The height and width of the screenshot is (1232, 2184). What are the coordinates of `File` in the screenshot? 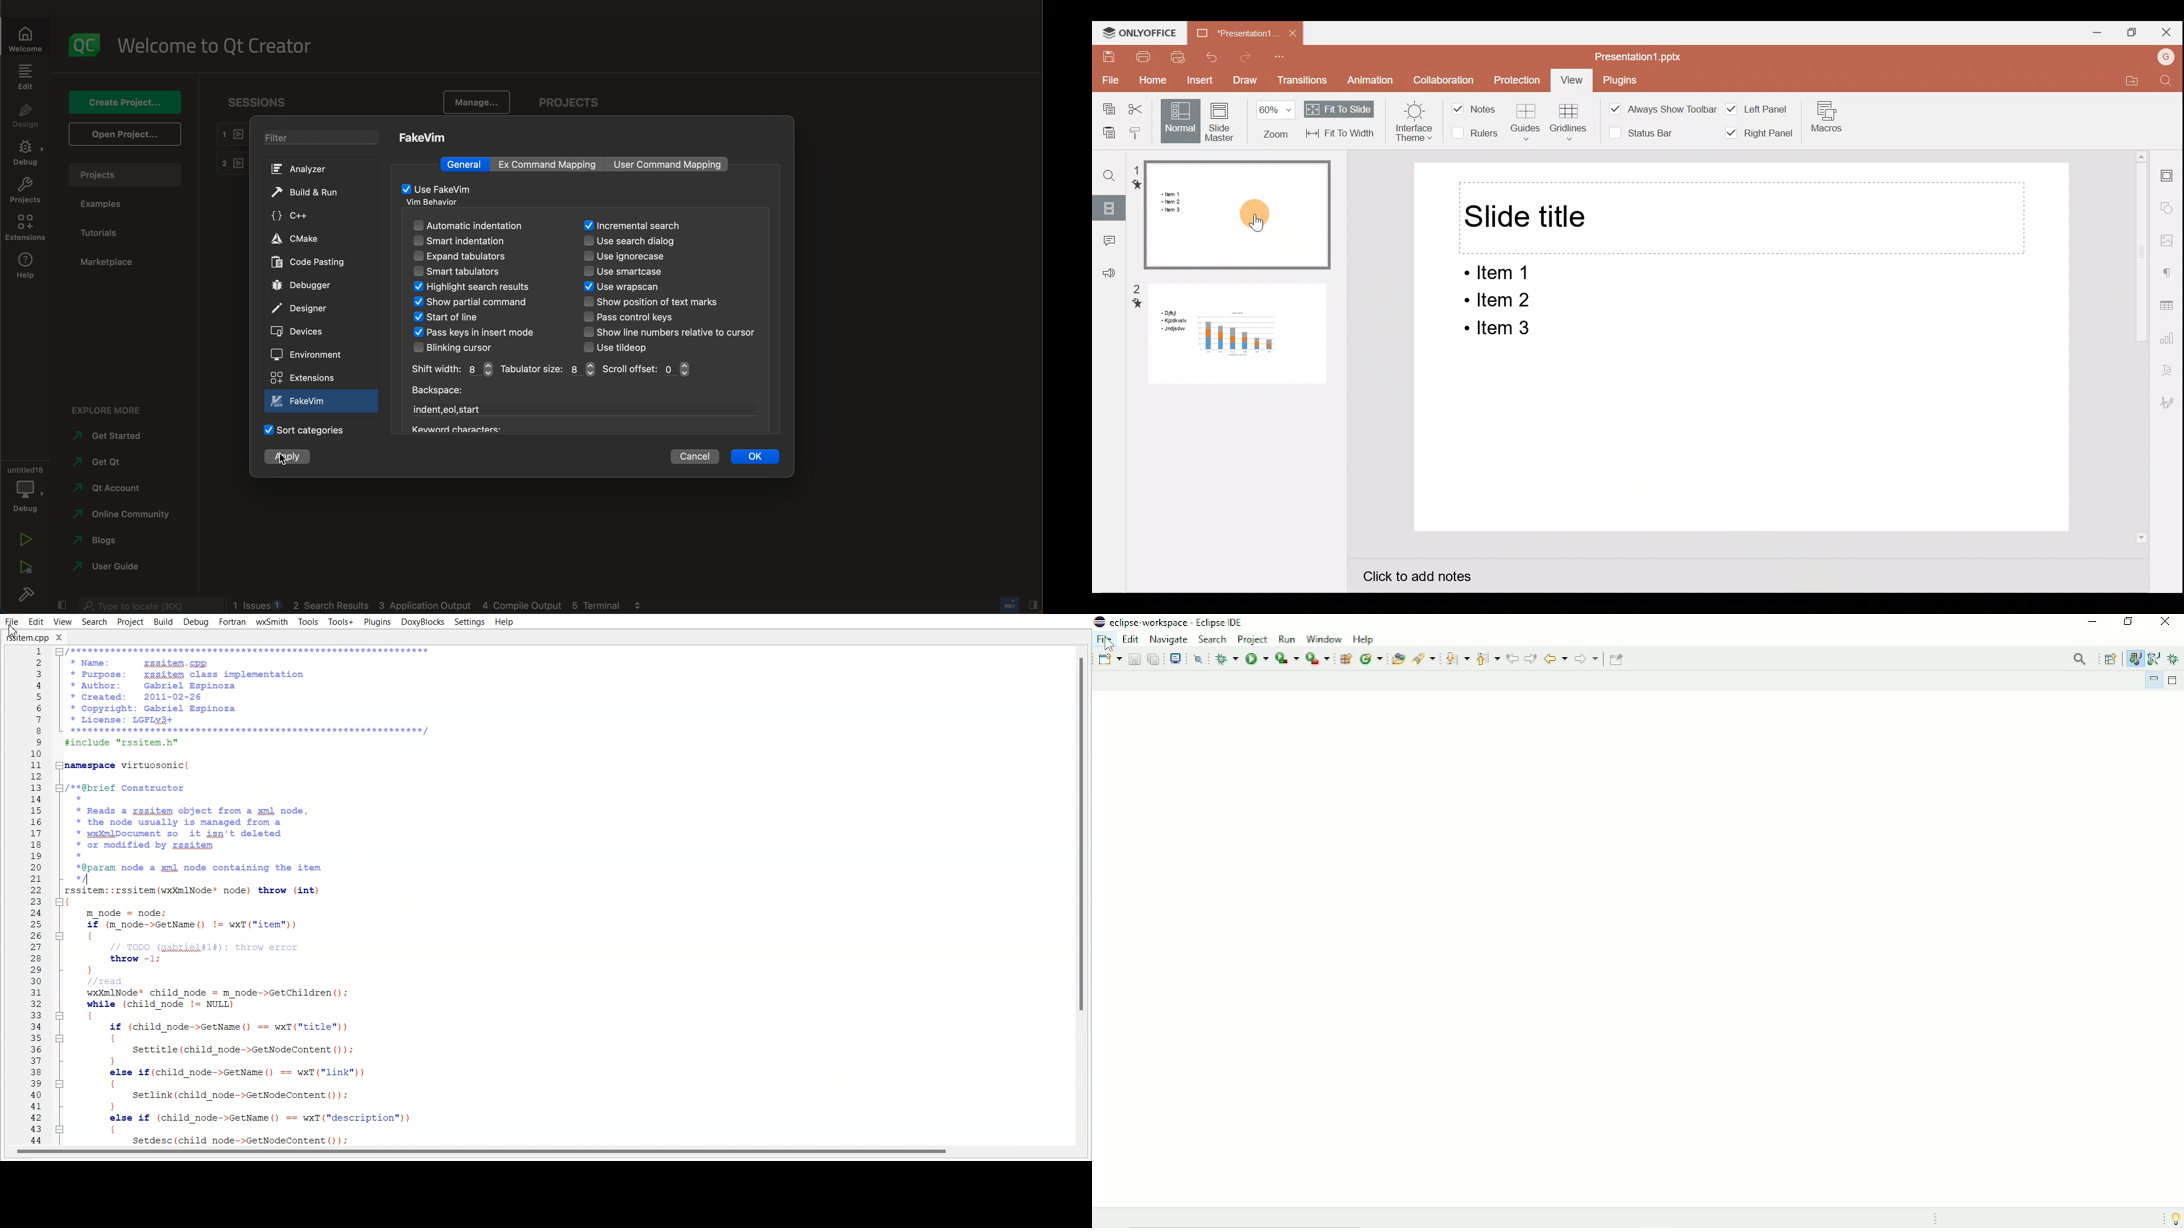 It's located at (1104, 639).